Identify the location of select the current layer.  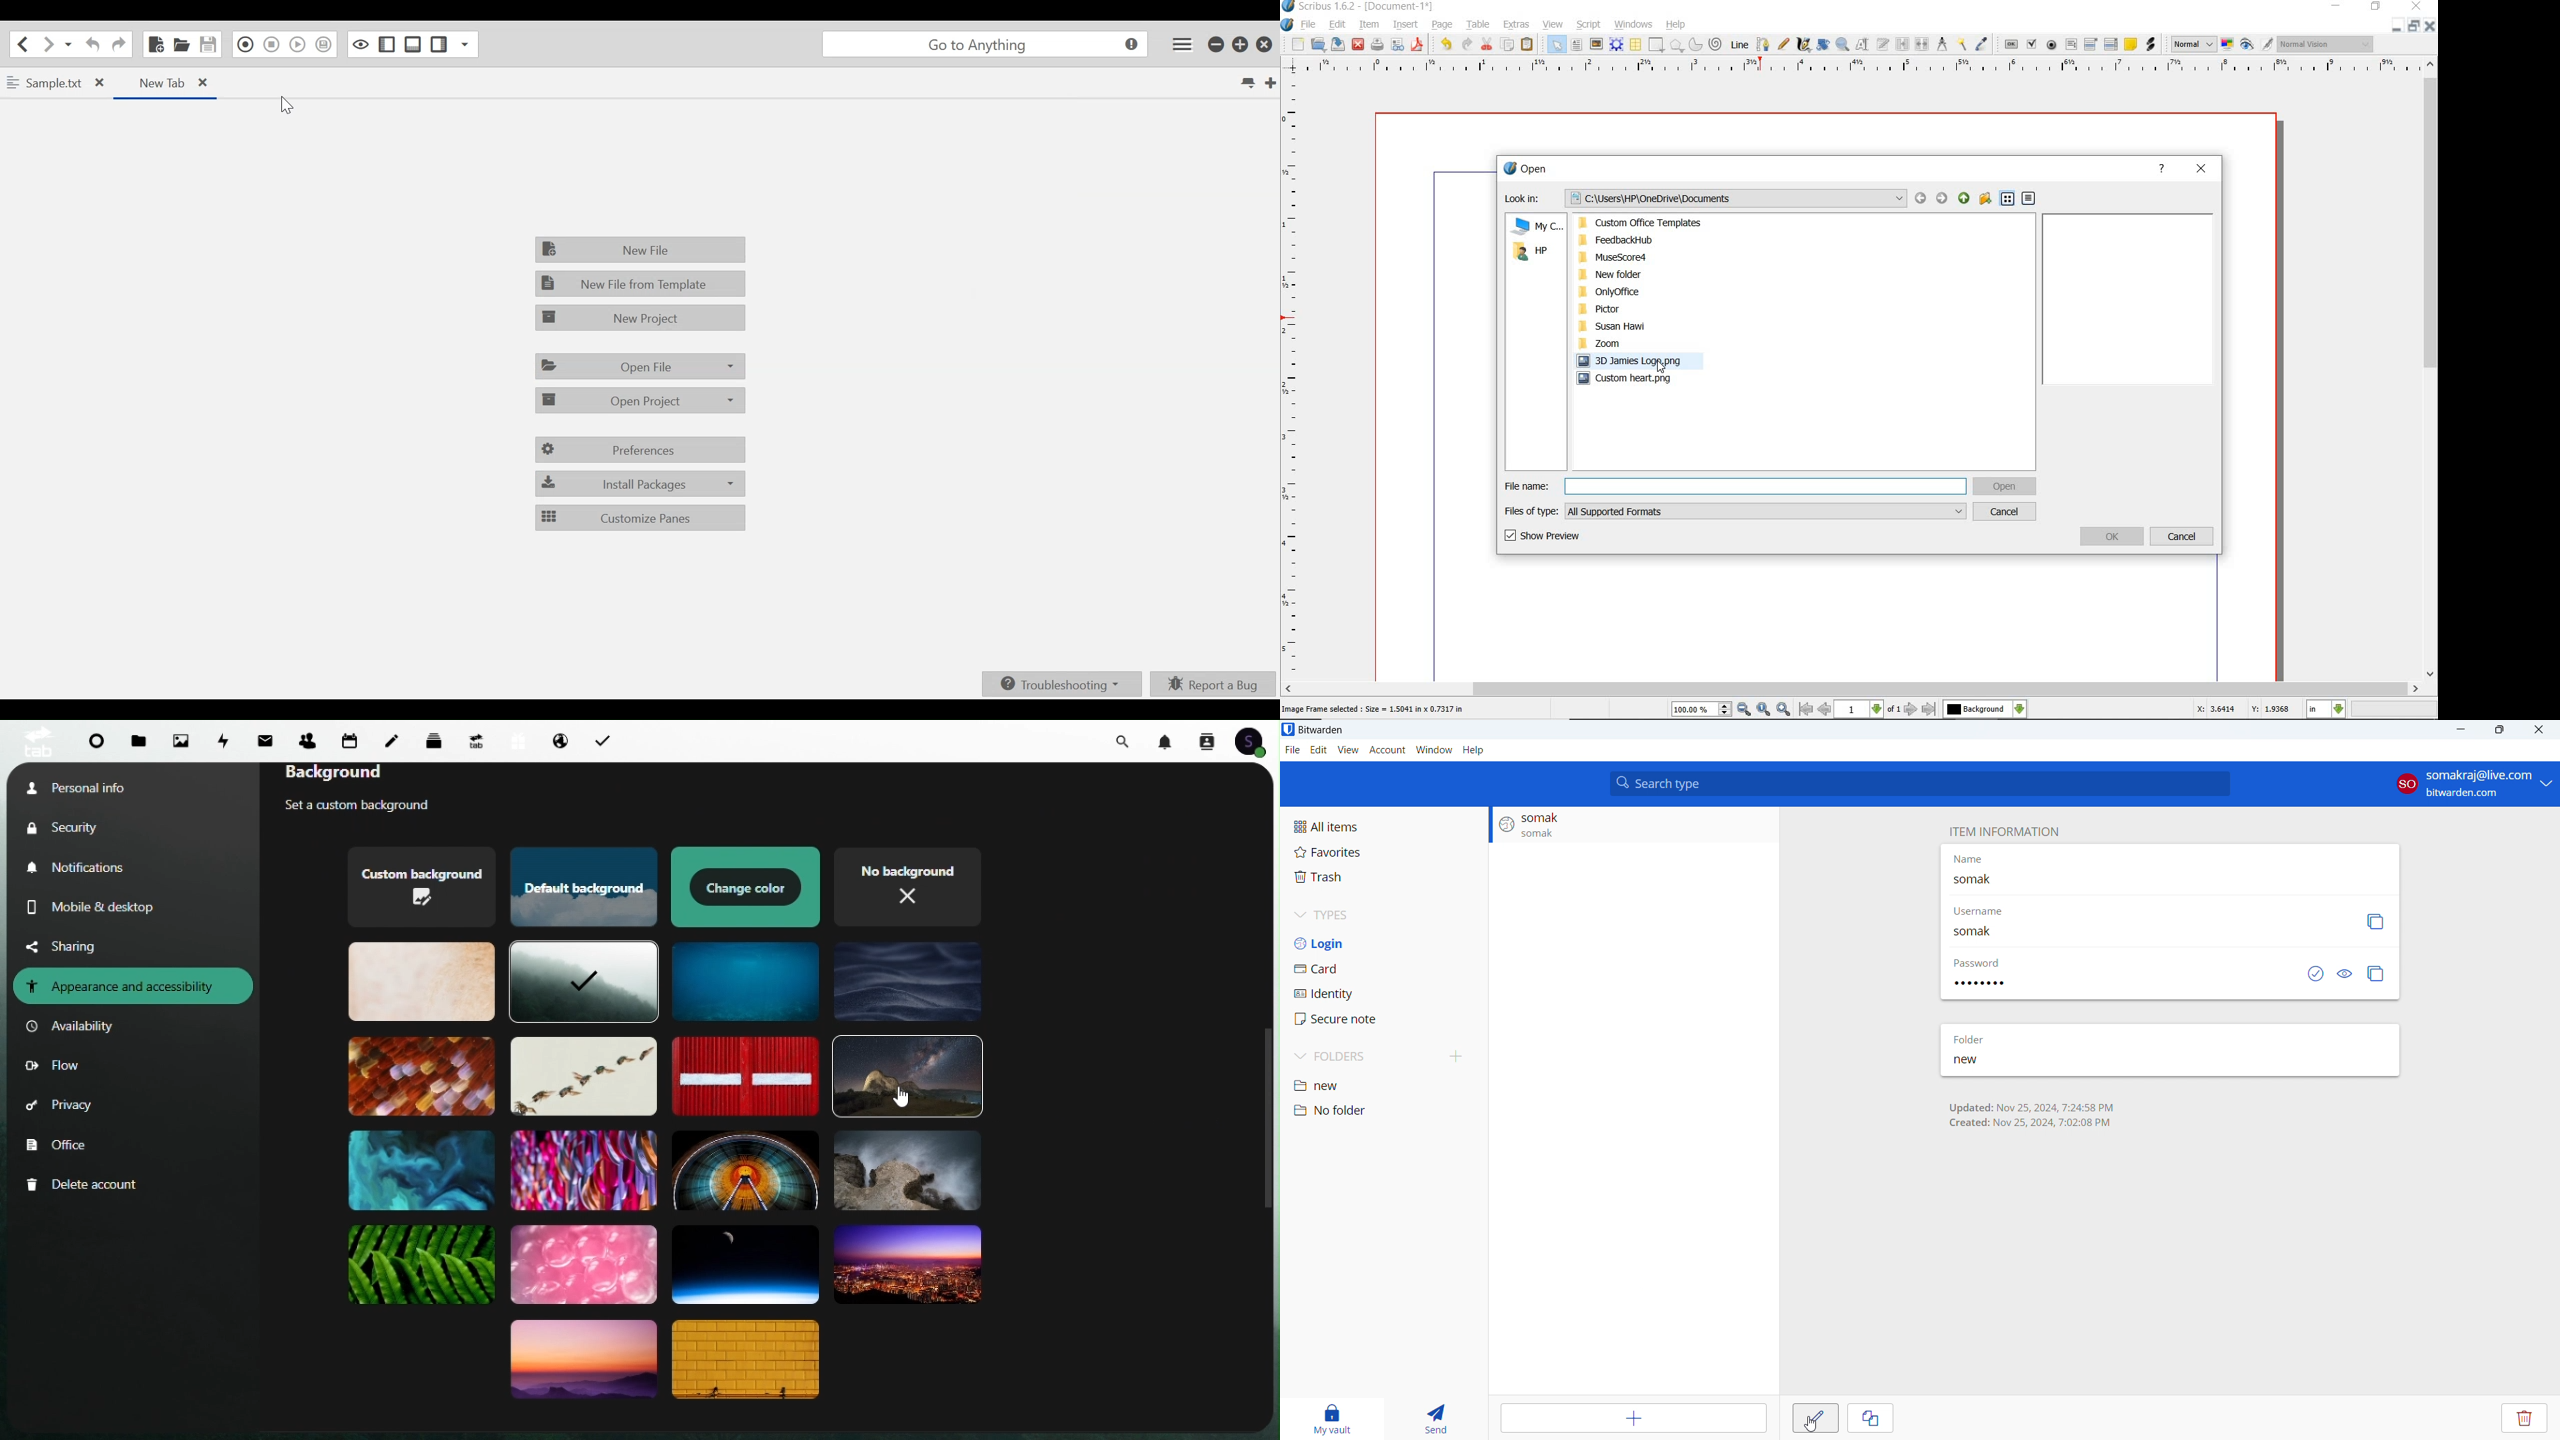
(1985, 709).